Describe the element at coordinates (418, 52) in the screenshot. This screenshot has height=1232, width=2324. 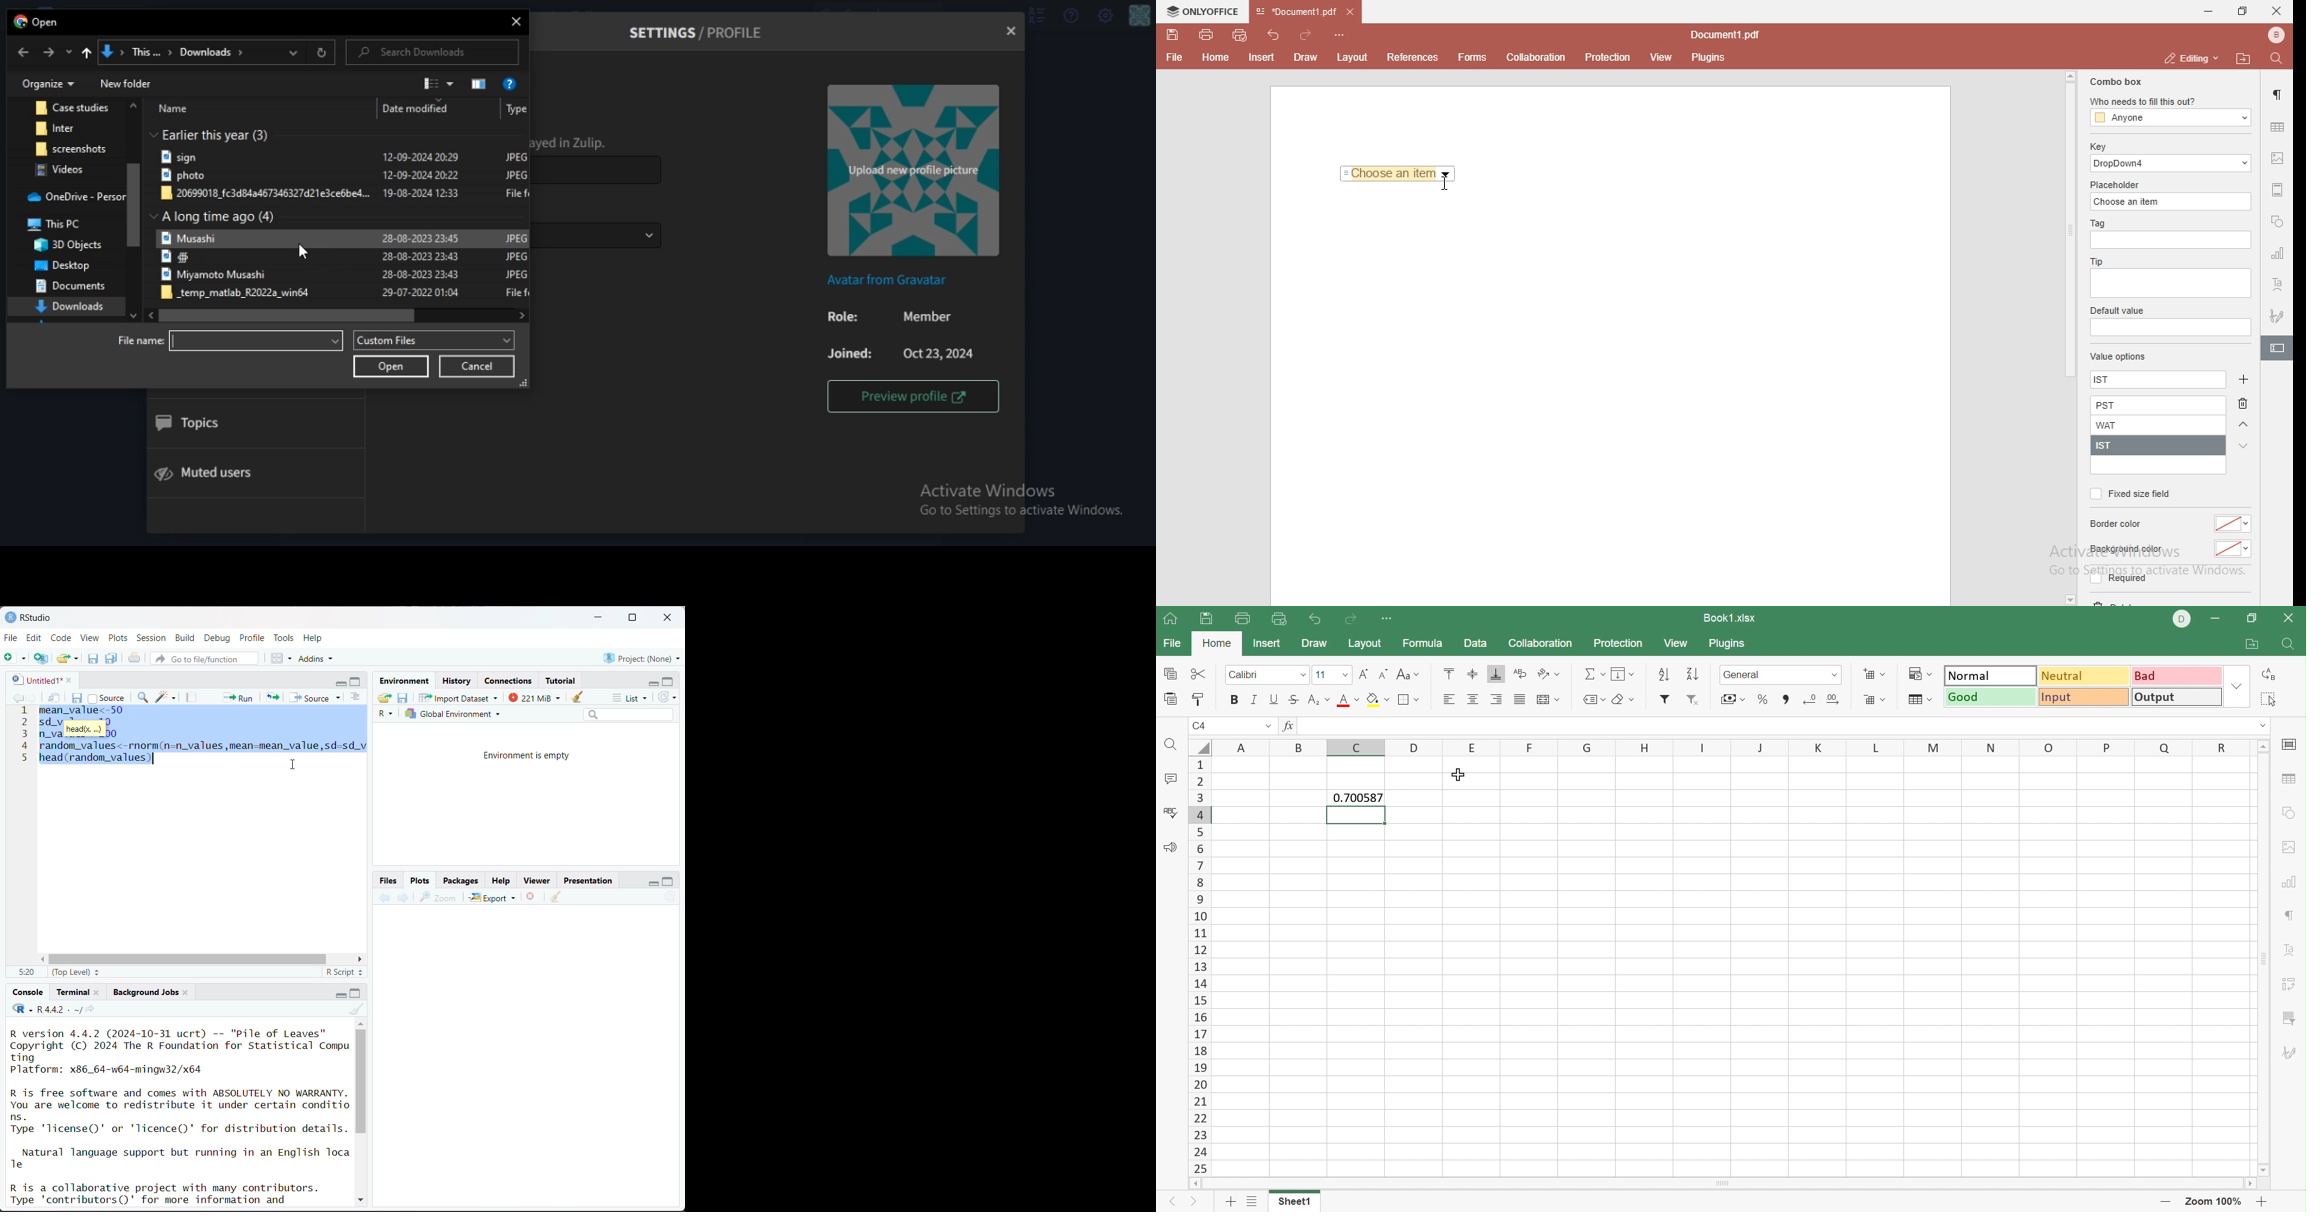
I see `search` at that location.